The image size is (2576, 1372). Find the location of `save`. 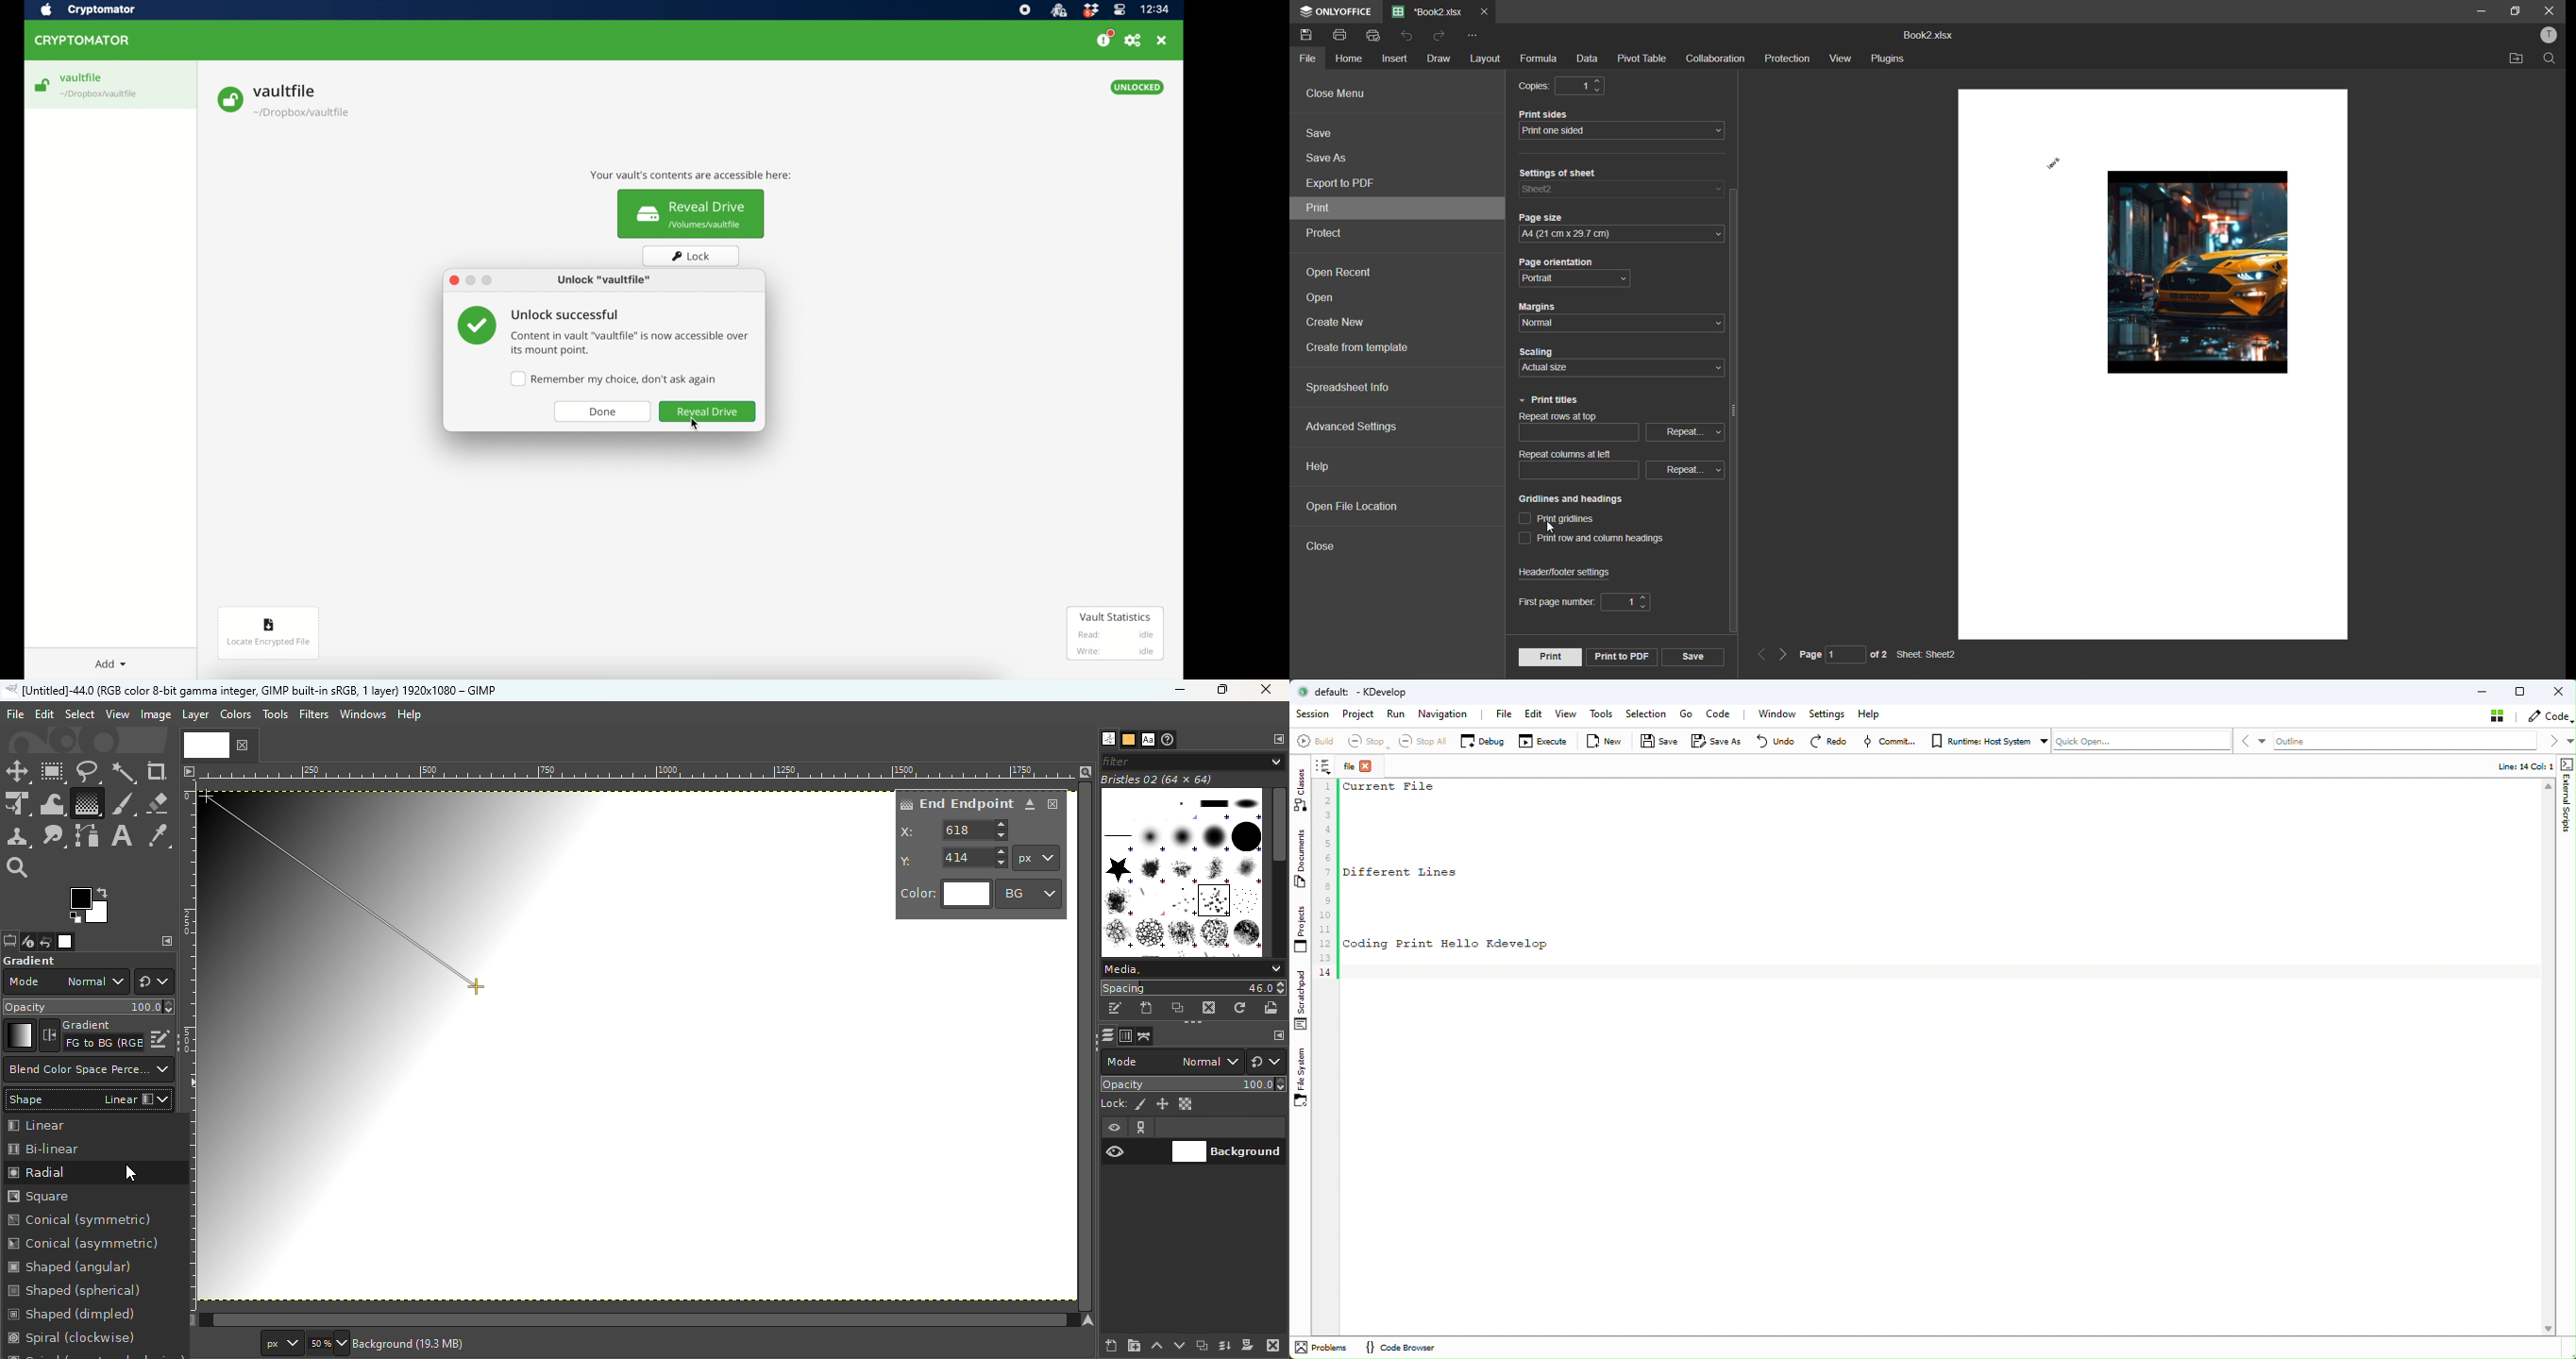

save is located at coordinates (1323, 132).